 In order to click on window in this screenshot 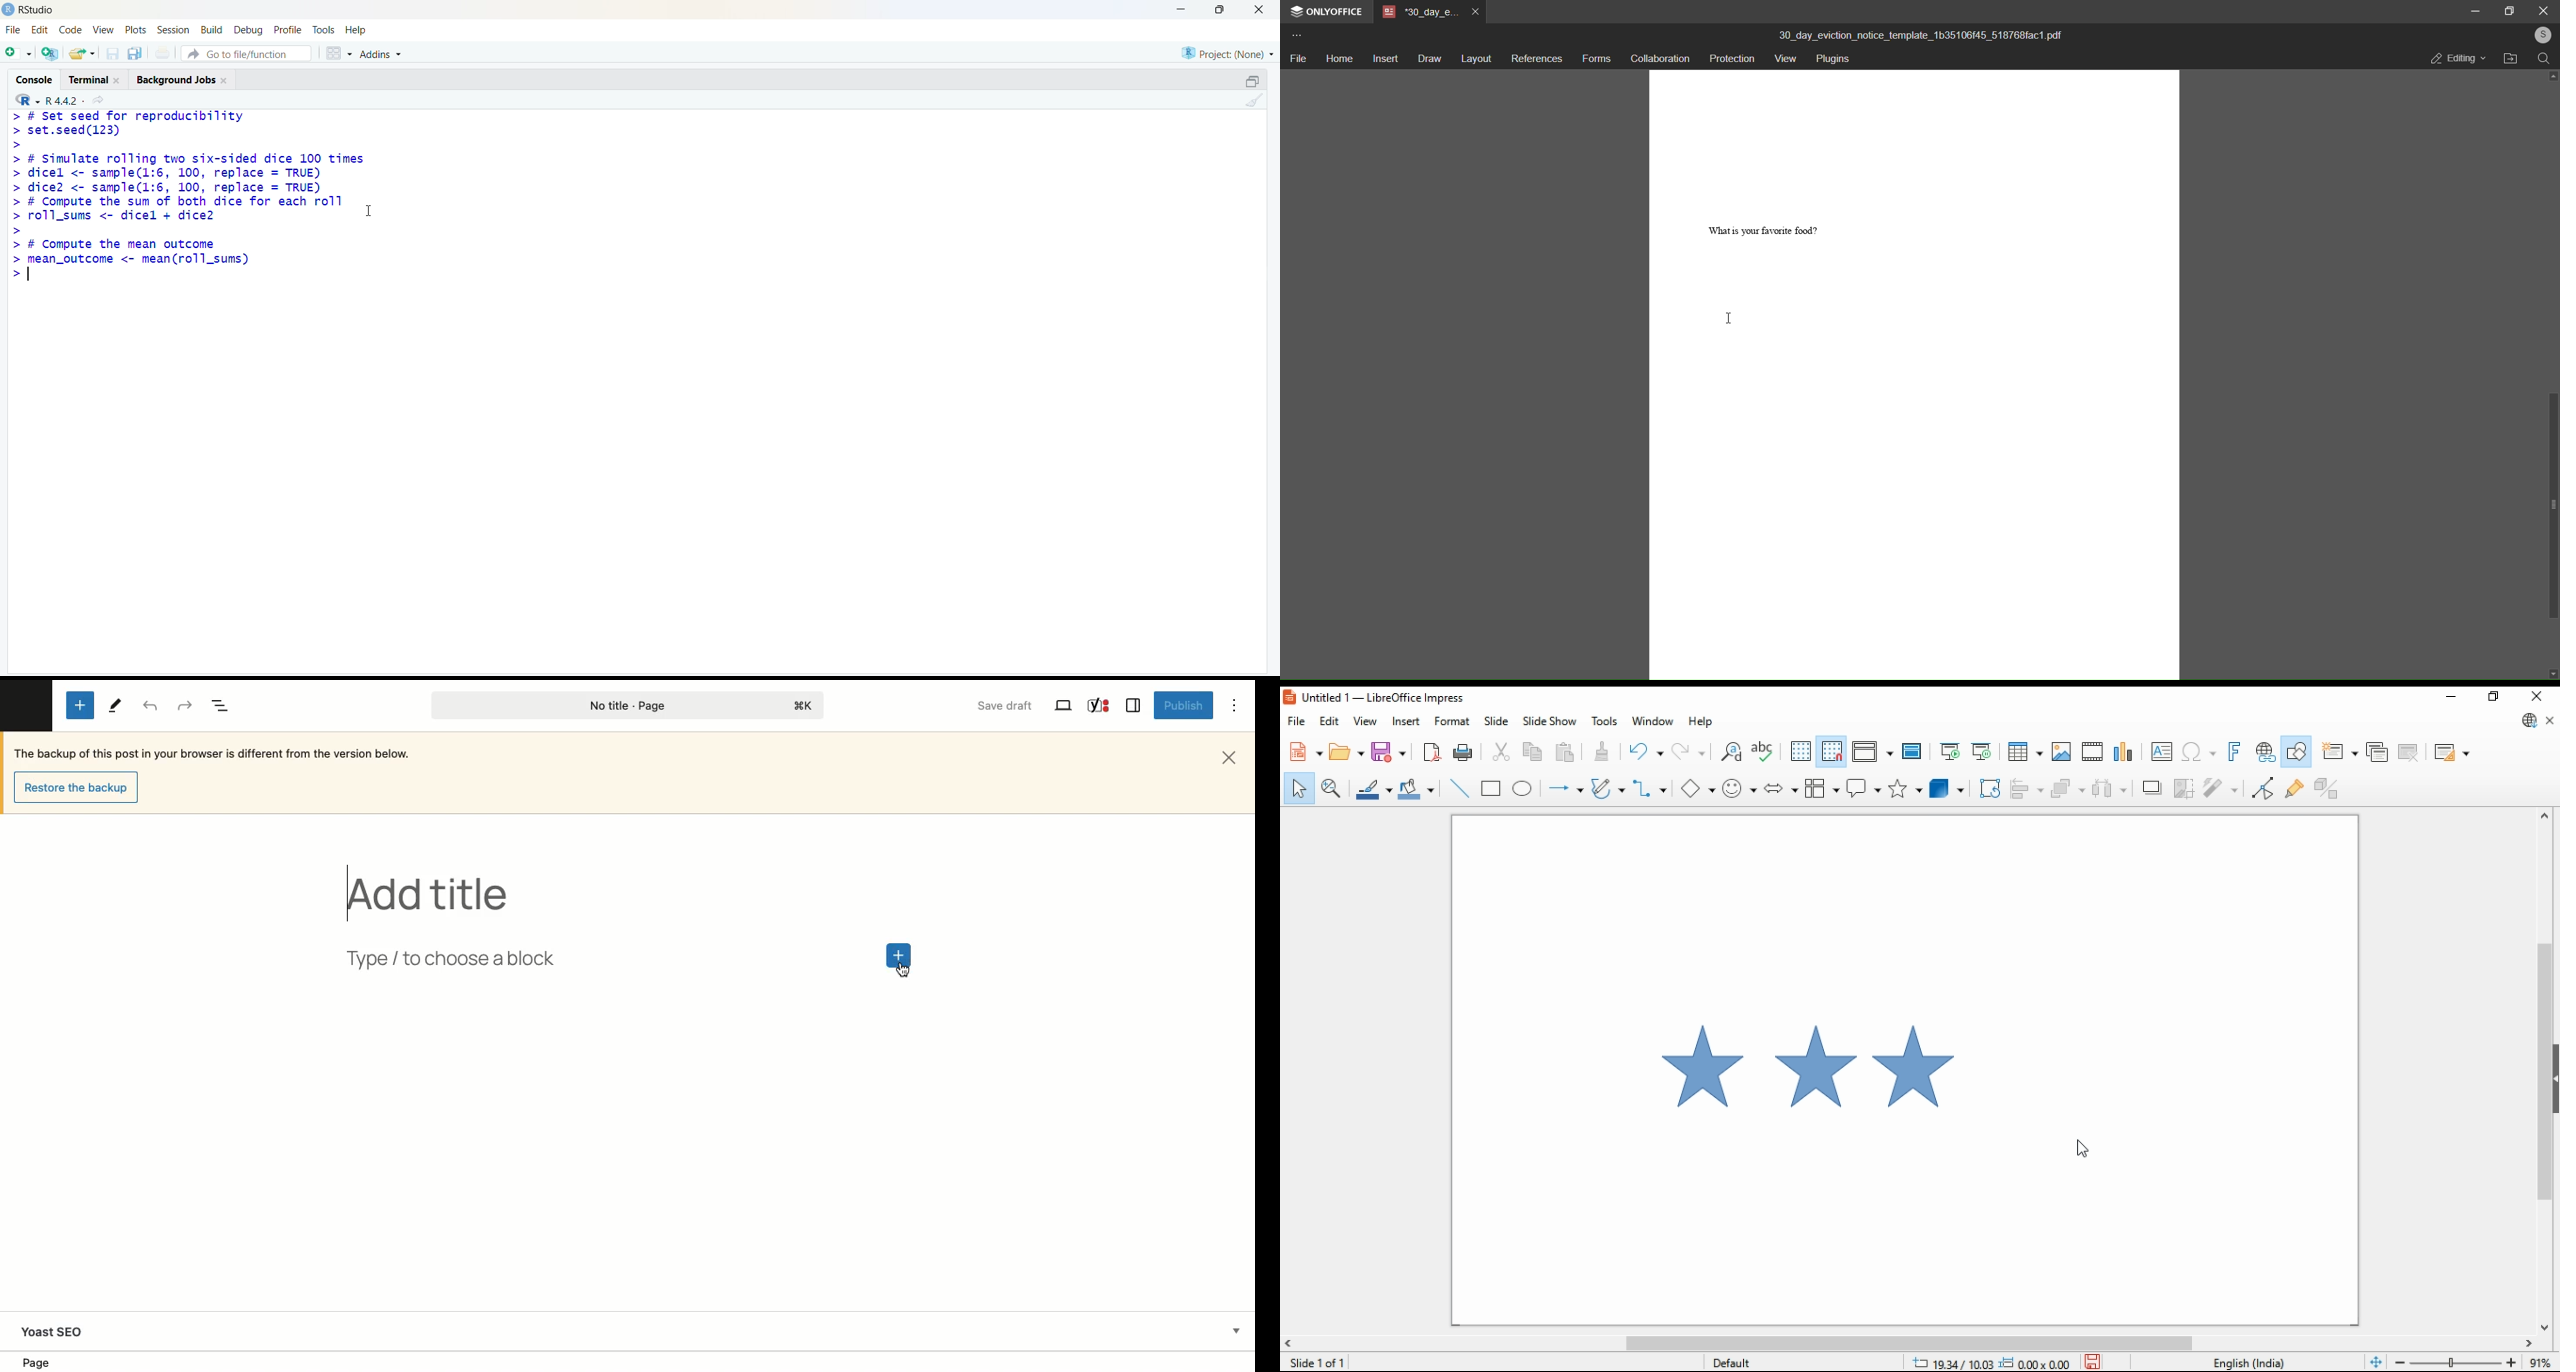, I will do `click(1653, 723)`.